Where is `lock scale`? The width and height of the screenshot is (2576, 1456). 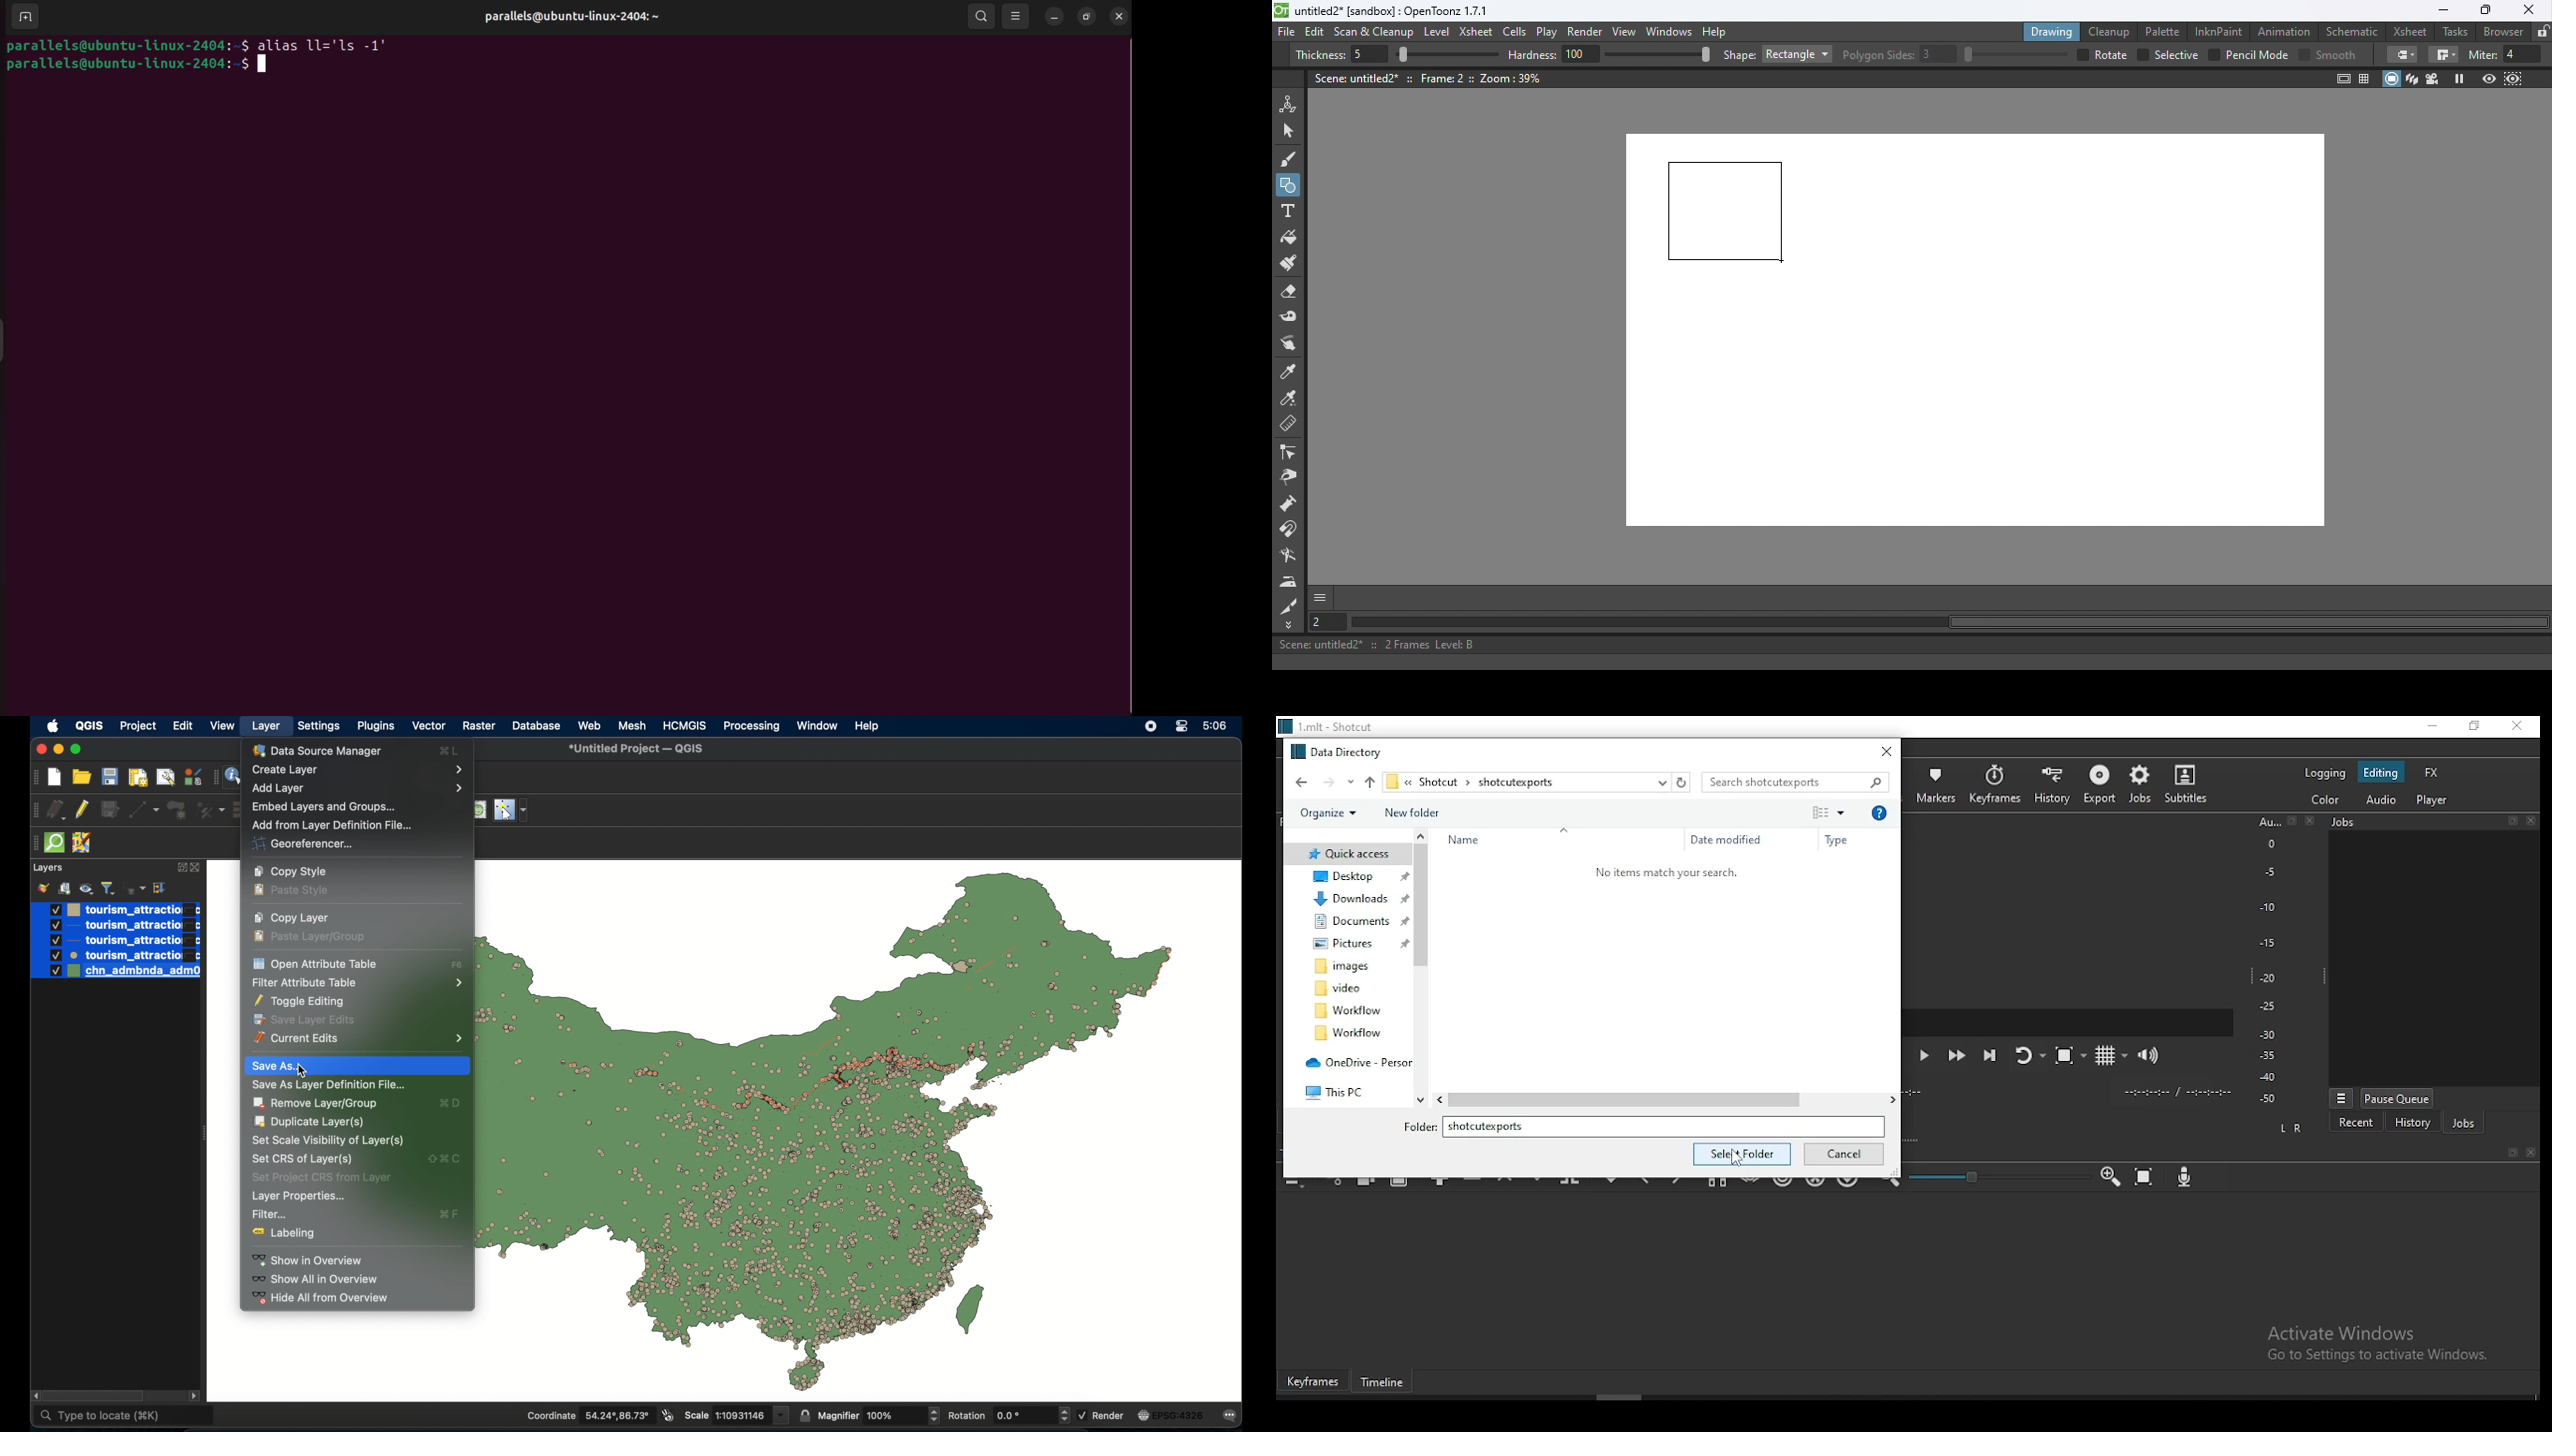
lock scale is located at coordinates (805, 1413).